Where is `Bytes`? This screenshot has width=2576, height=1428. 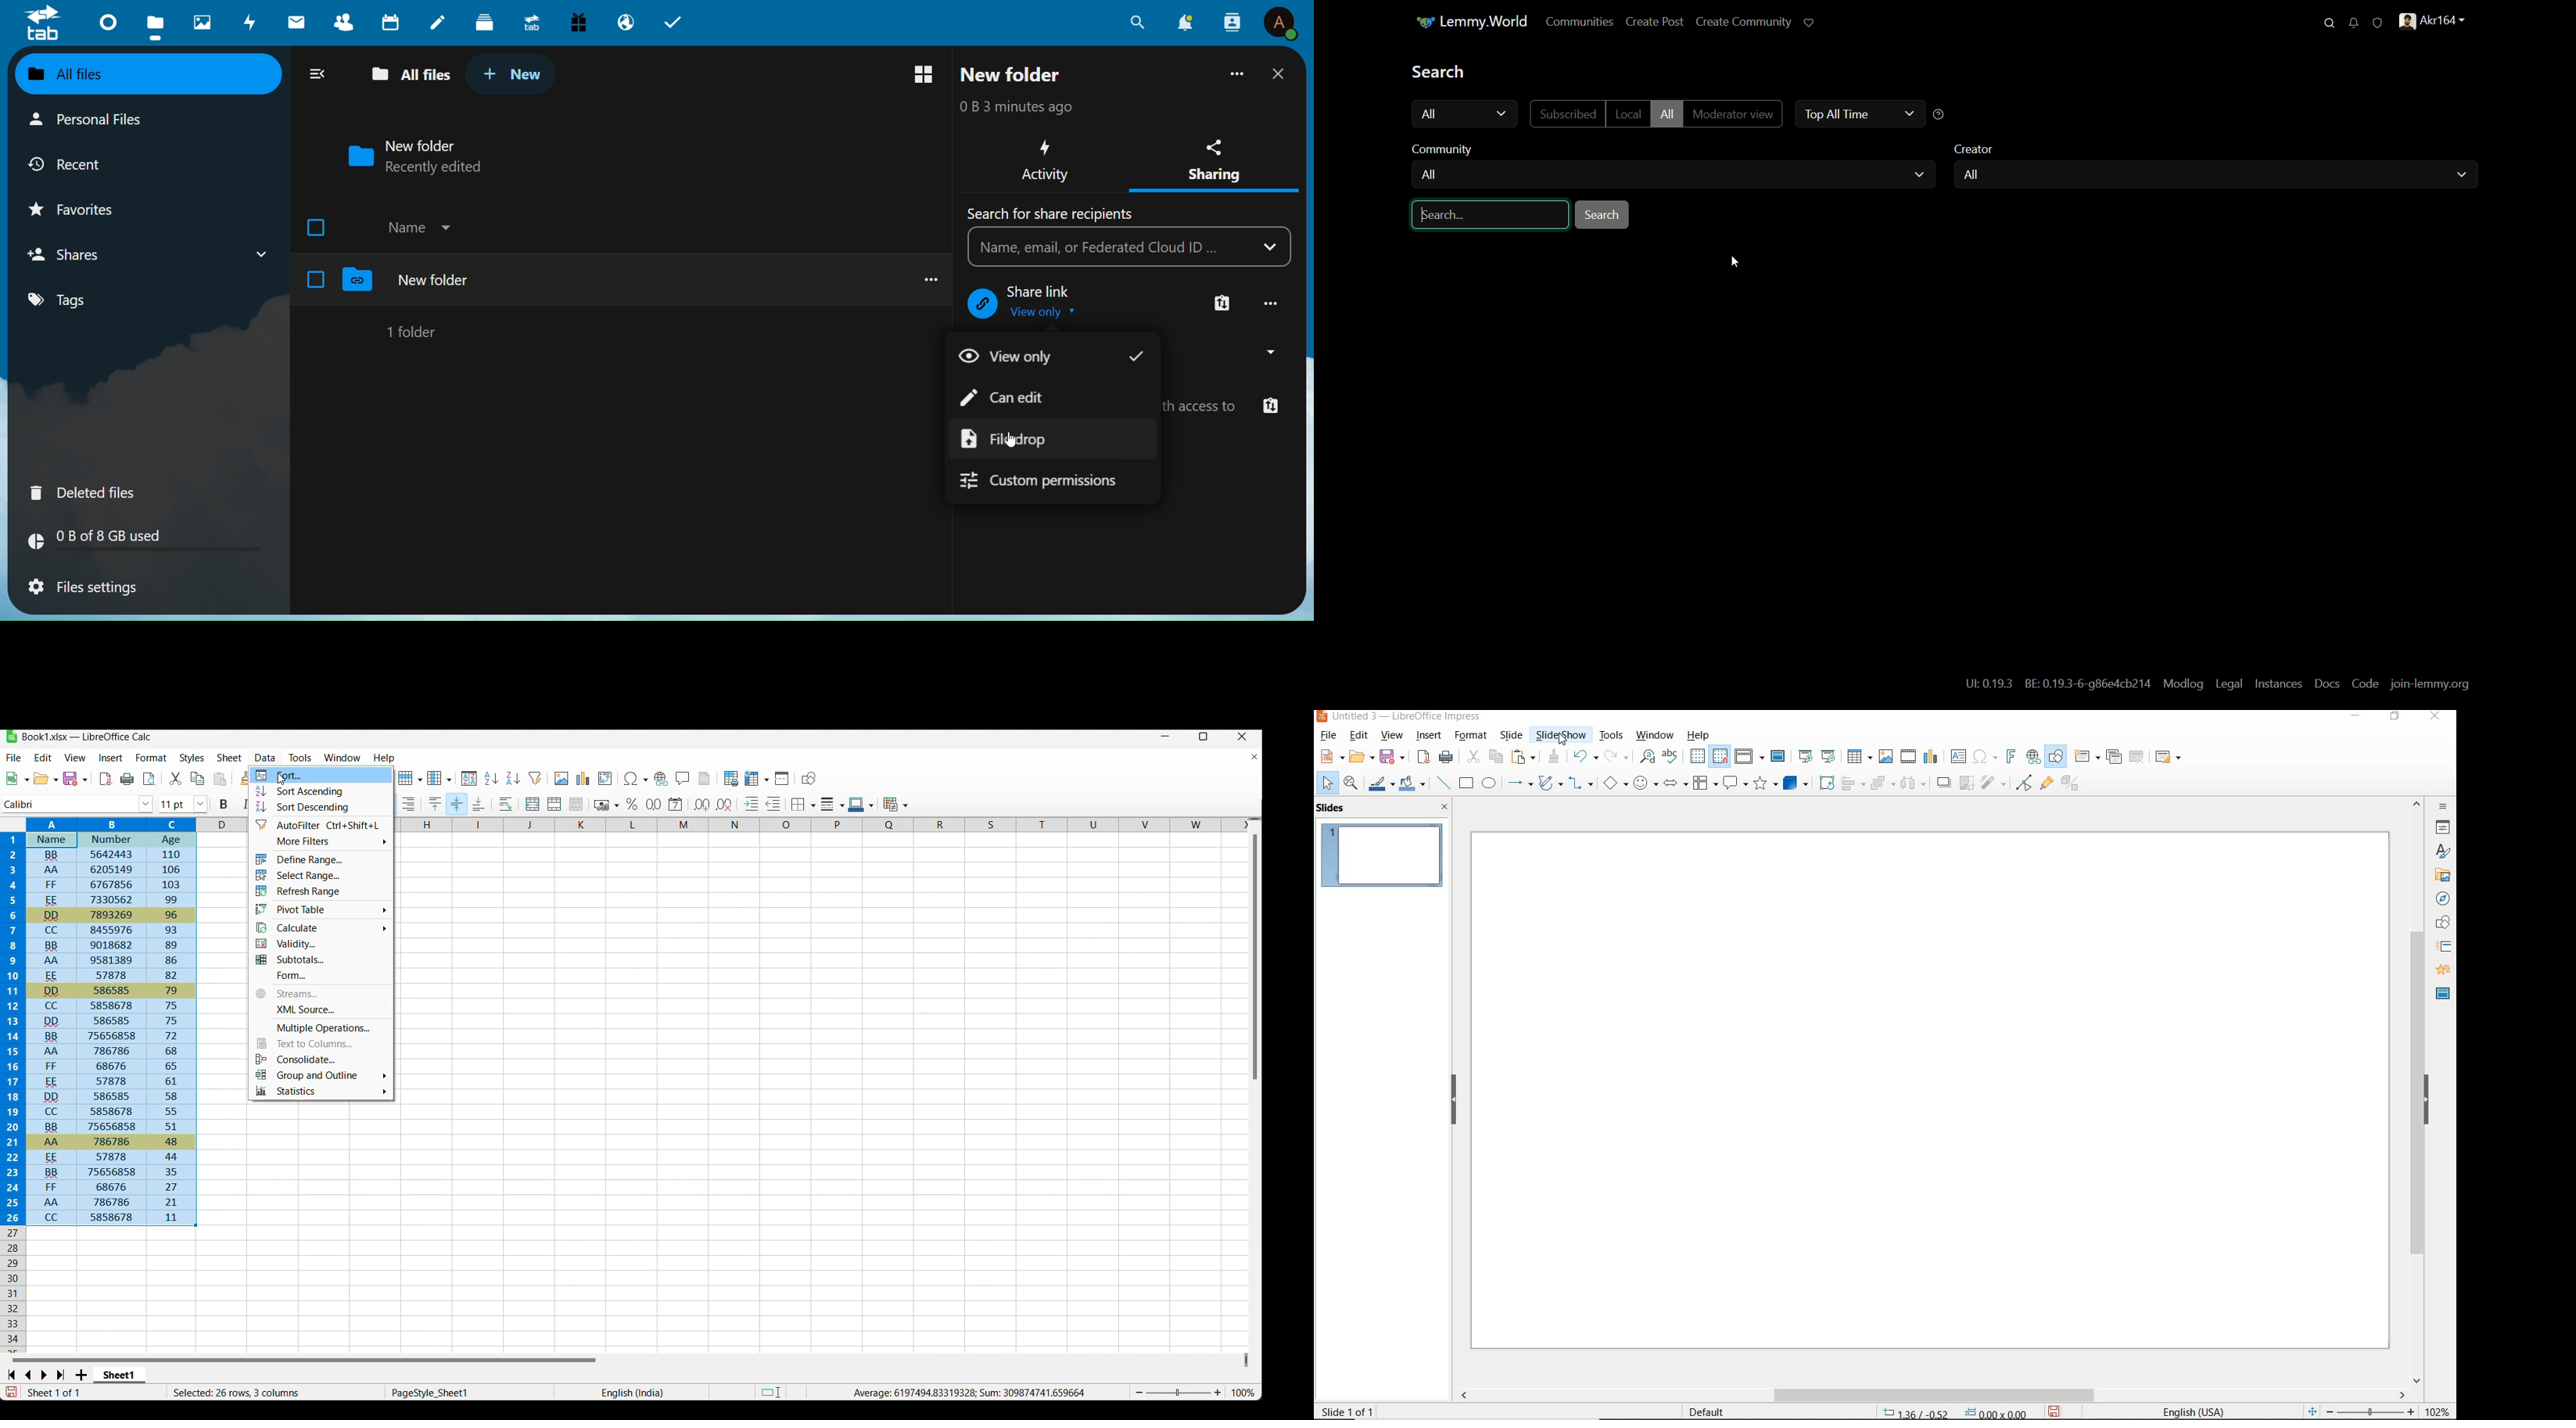
Bytes is located at coordinates (968, 107).